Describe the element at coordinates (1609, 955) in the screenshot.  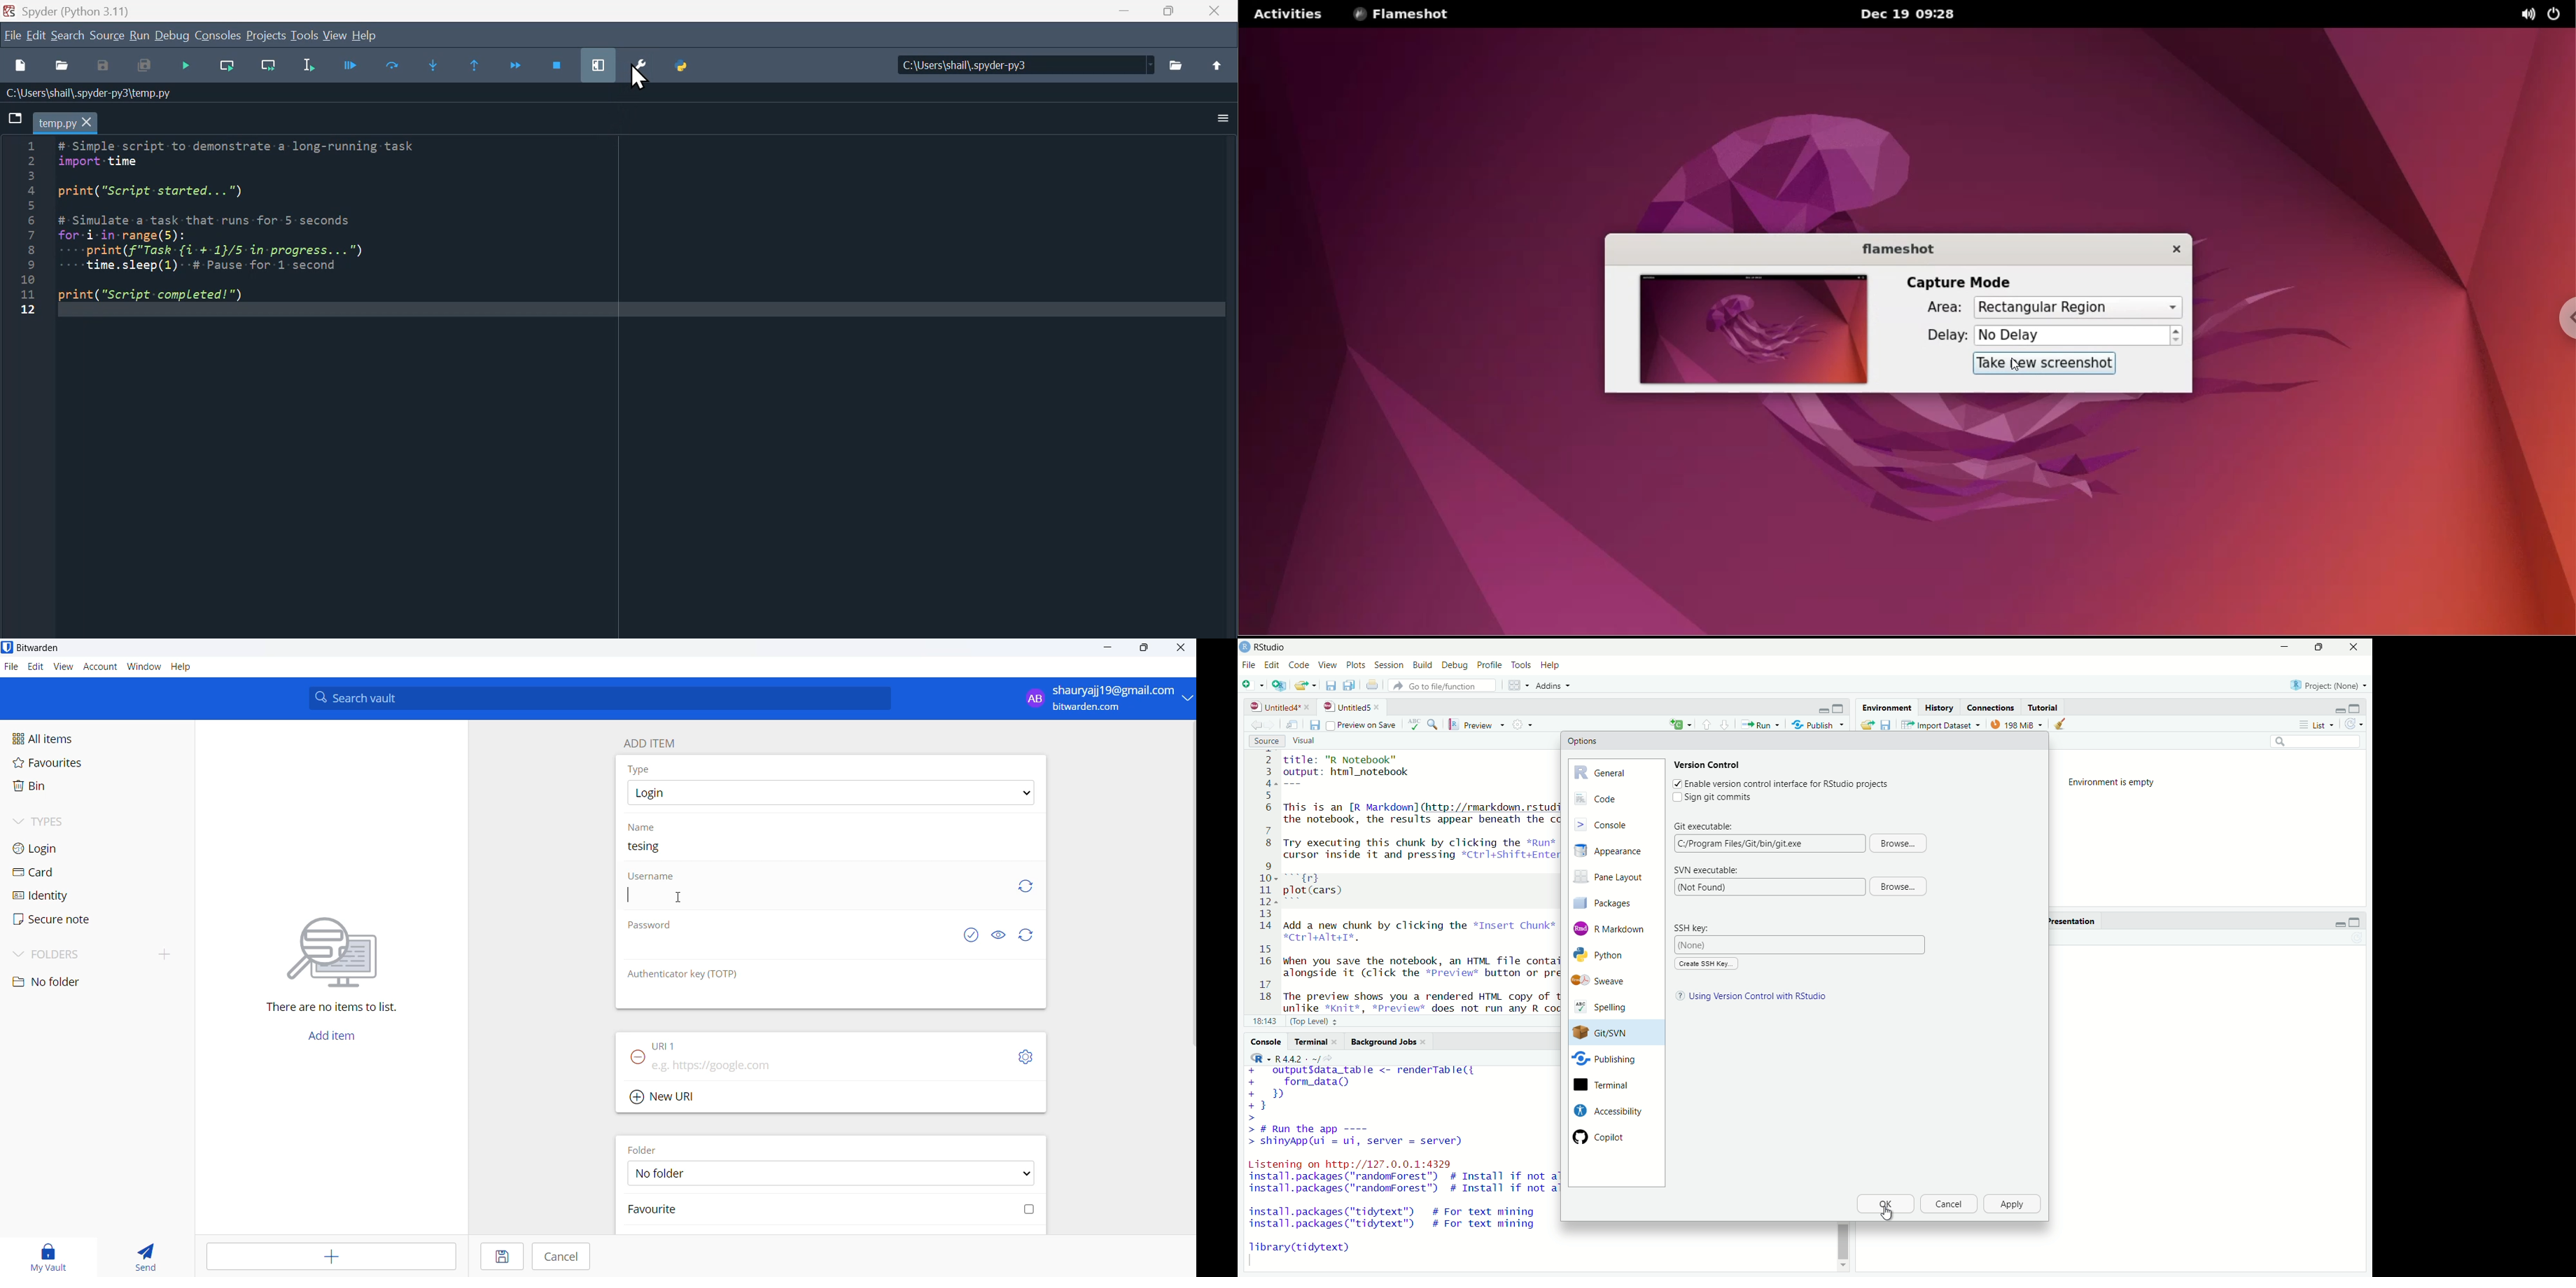
I see `python` at that location.